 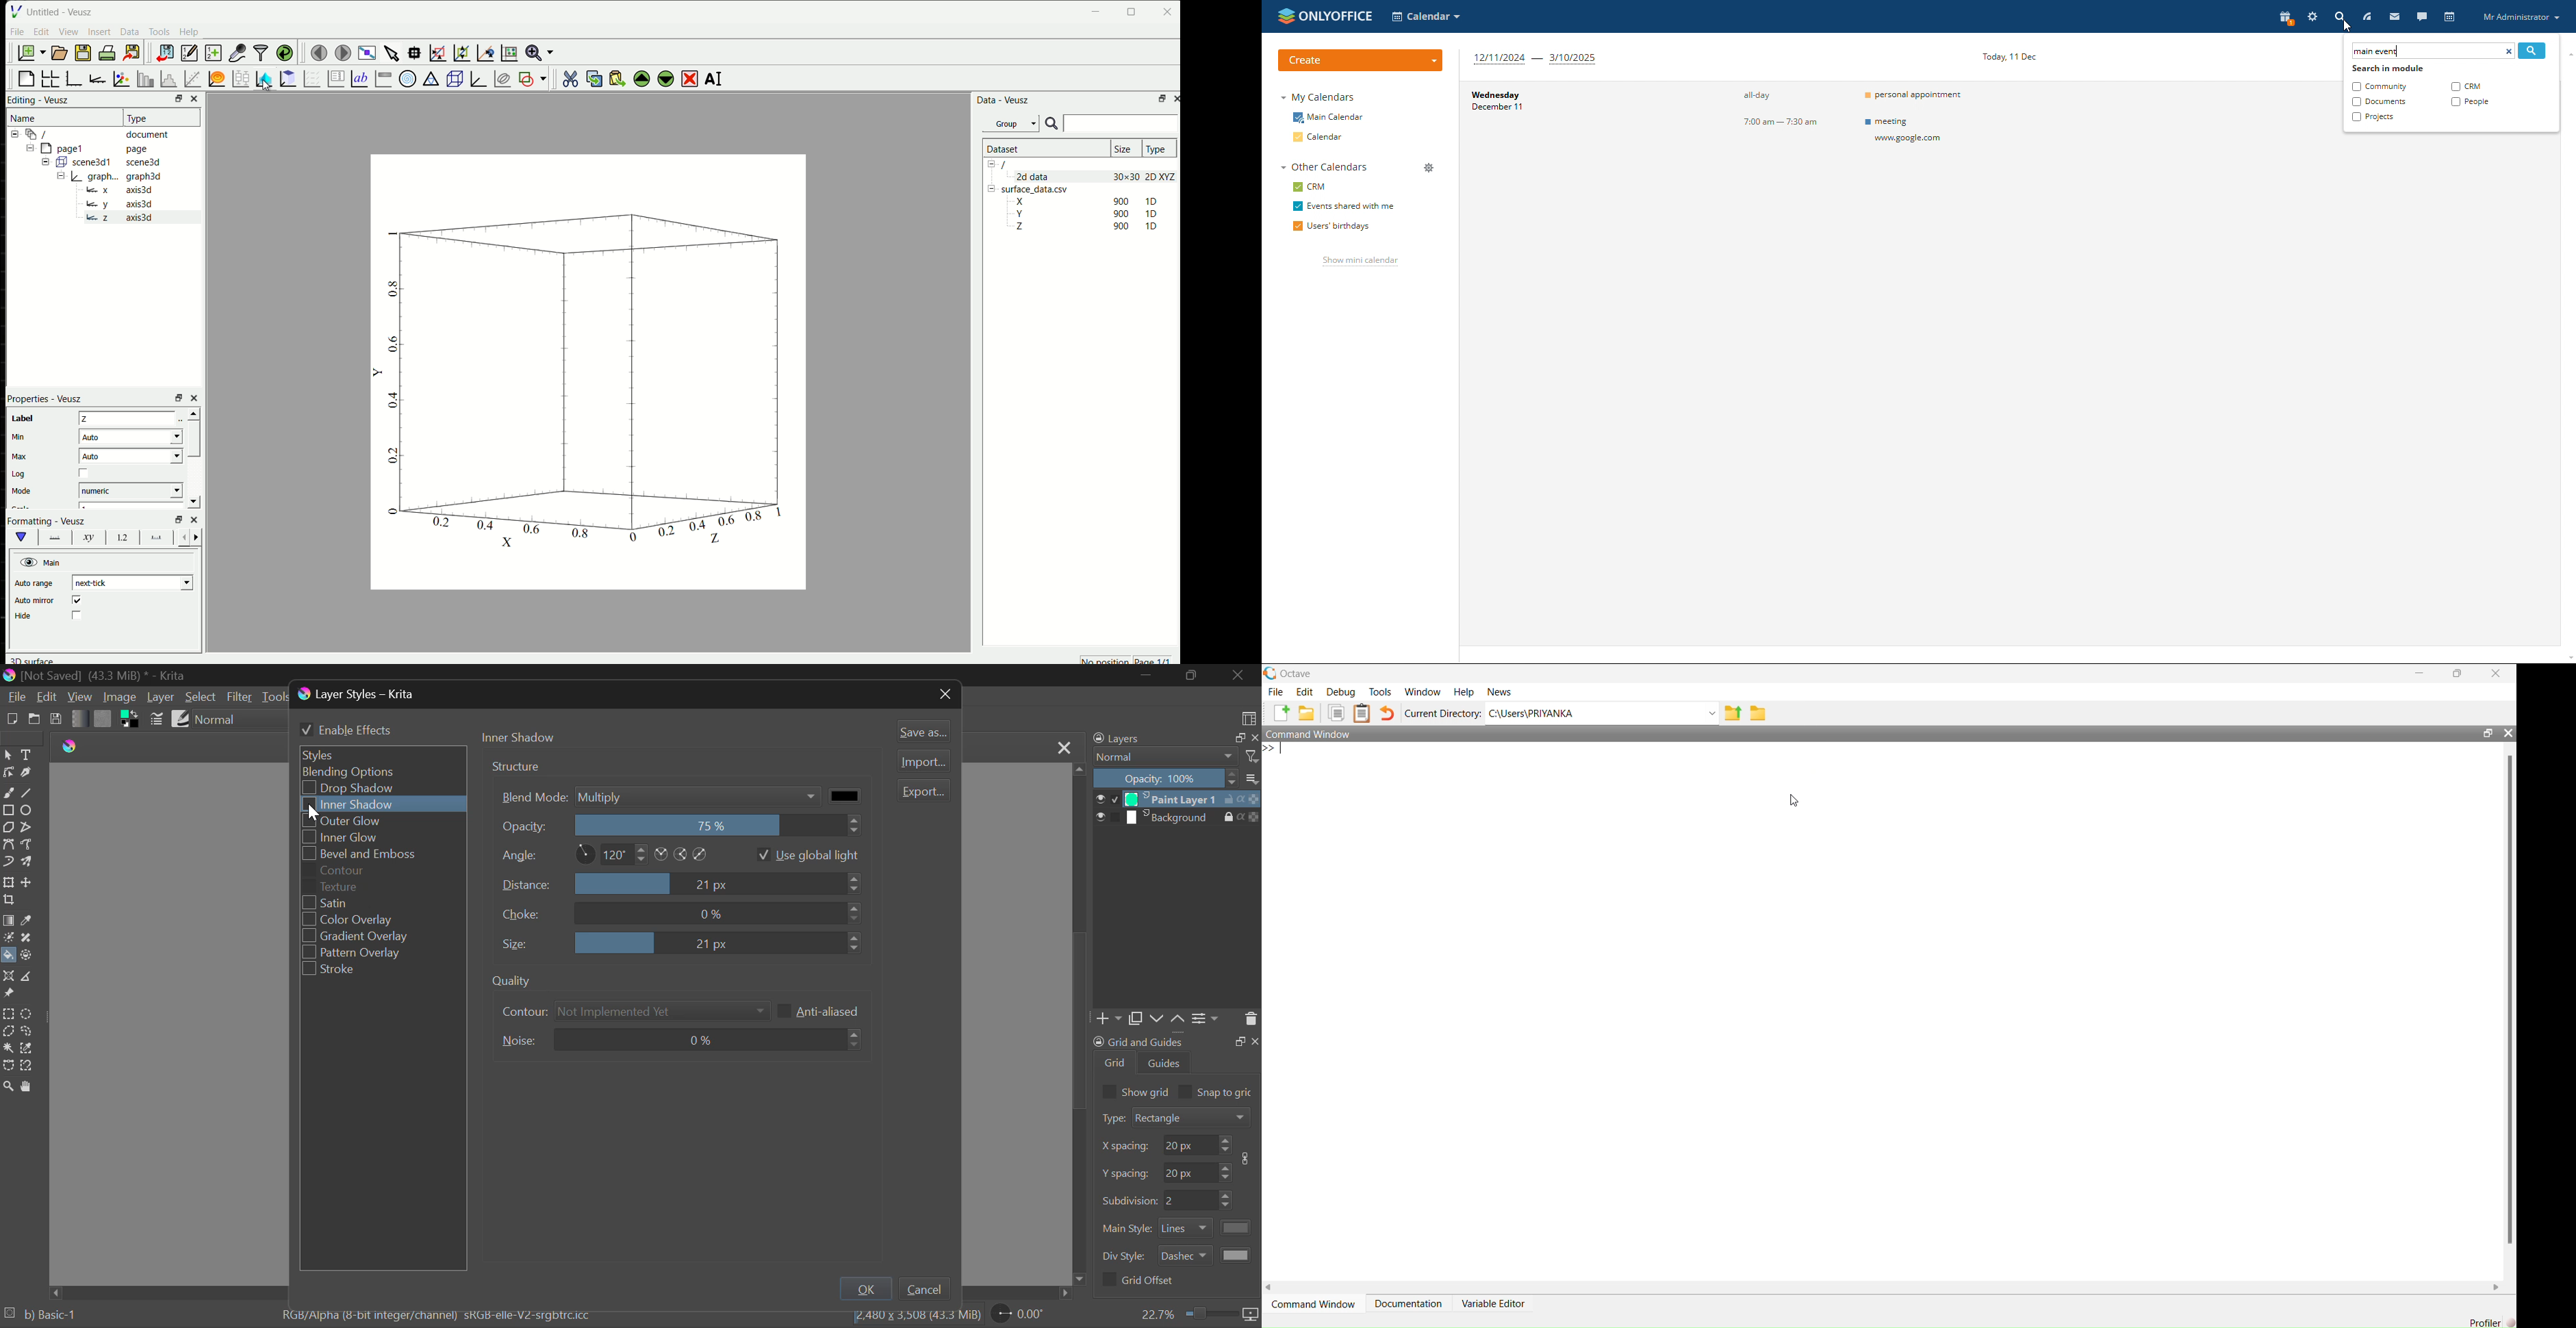 What do you see at coordinates (1362, 261) in the screenshot?
I see `show mini calendar` at bounding box center [1362, 261].